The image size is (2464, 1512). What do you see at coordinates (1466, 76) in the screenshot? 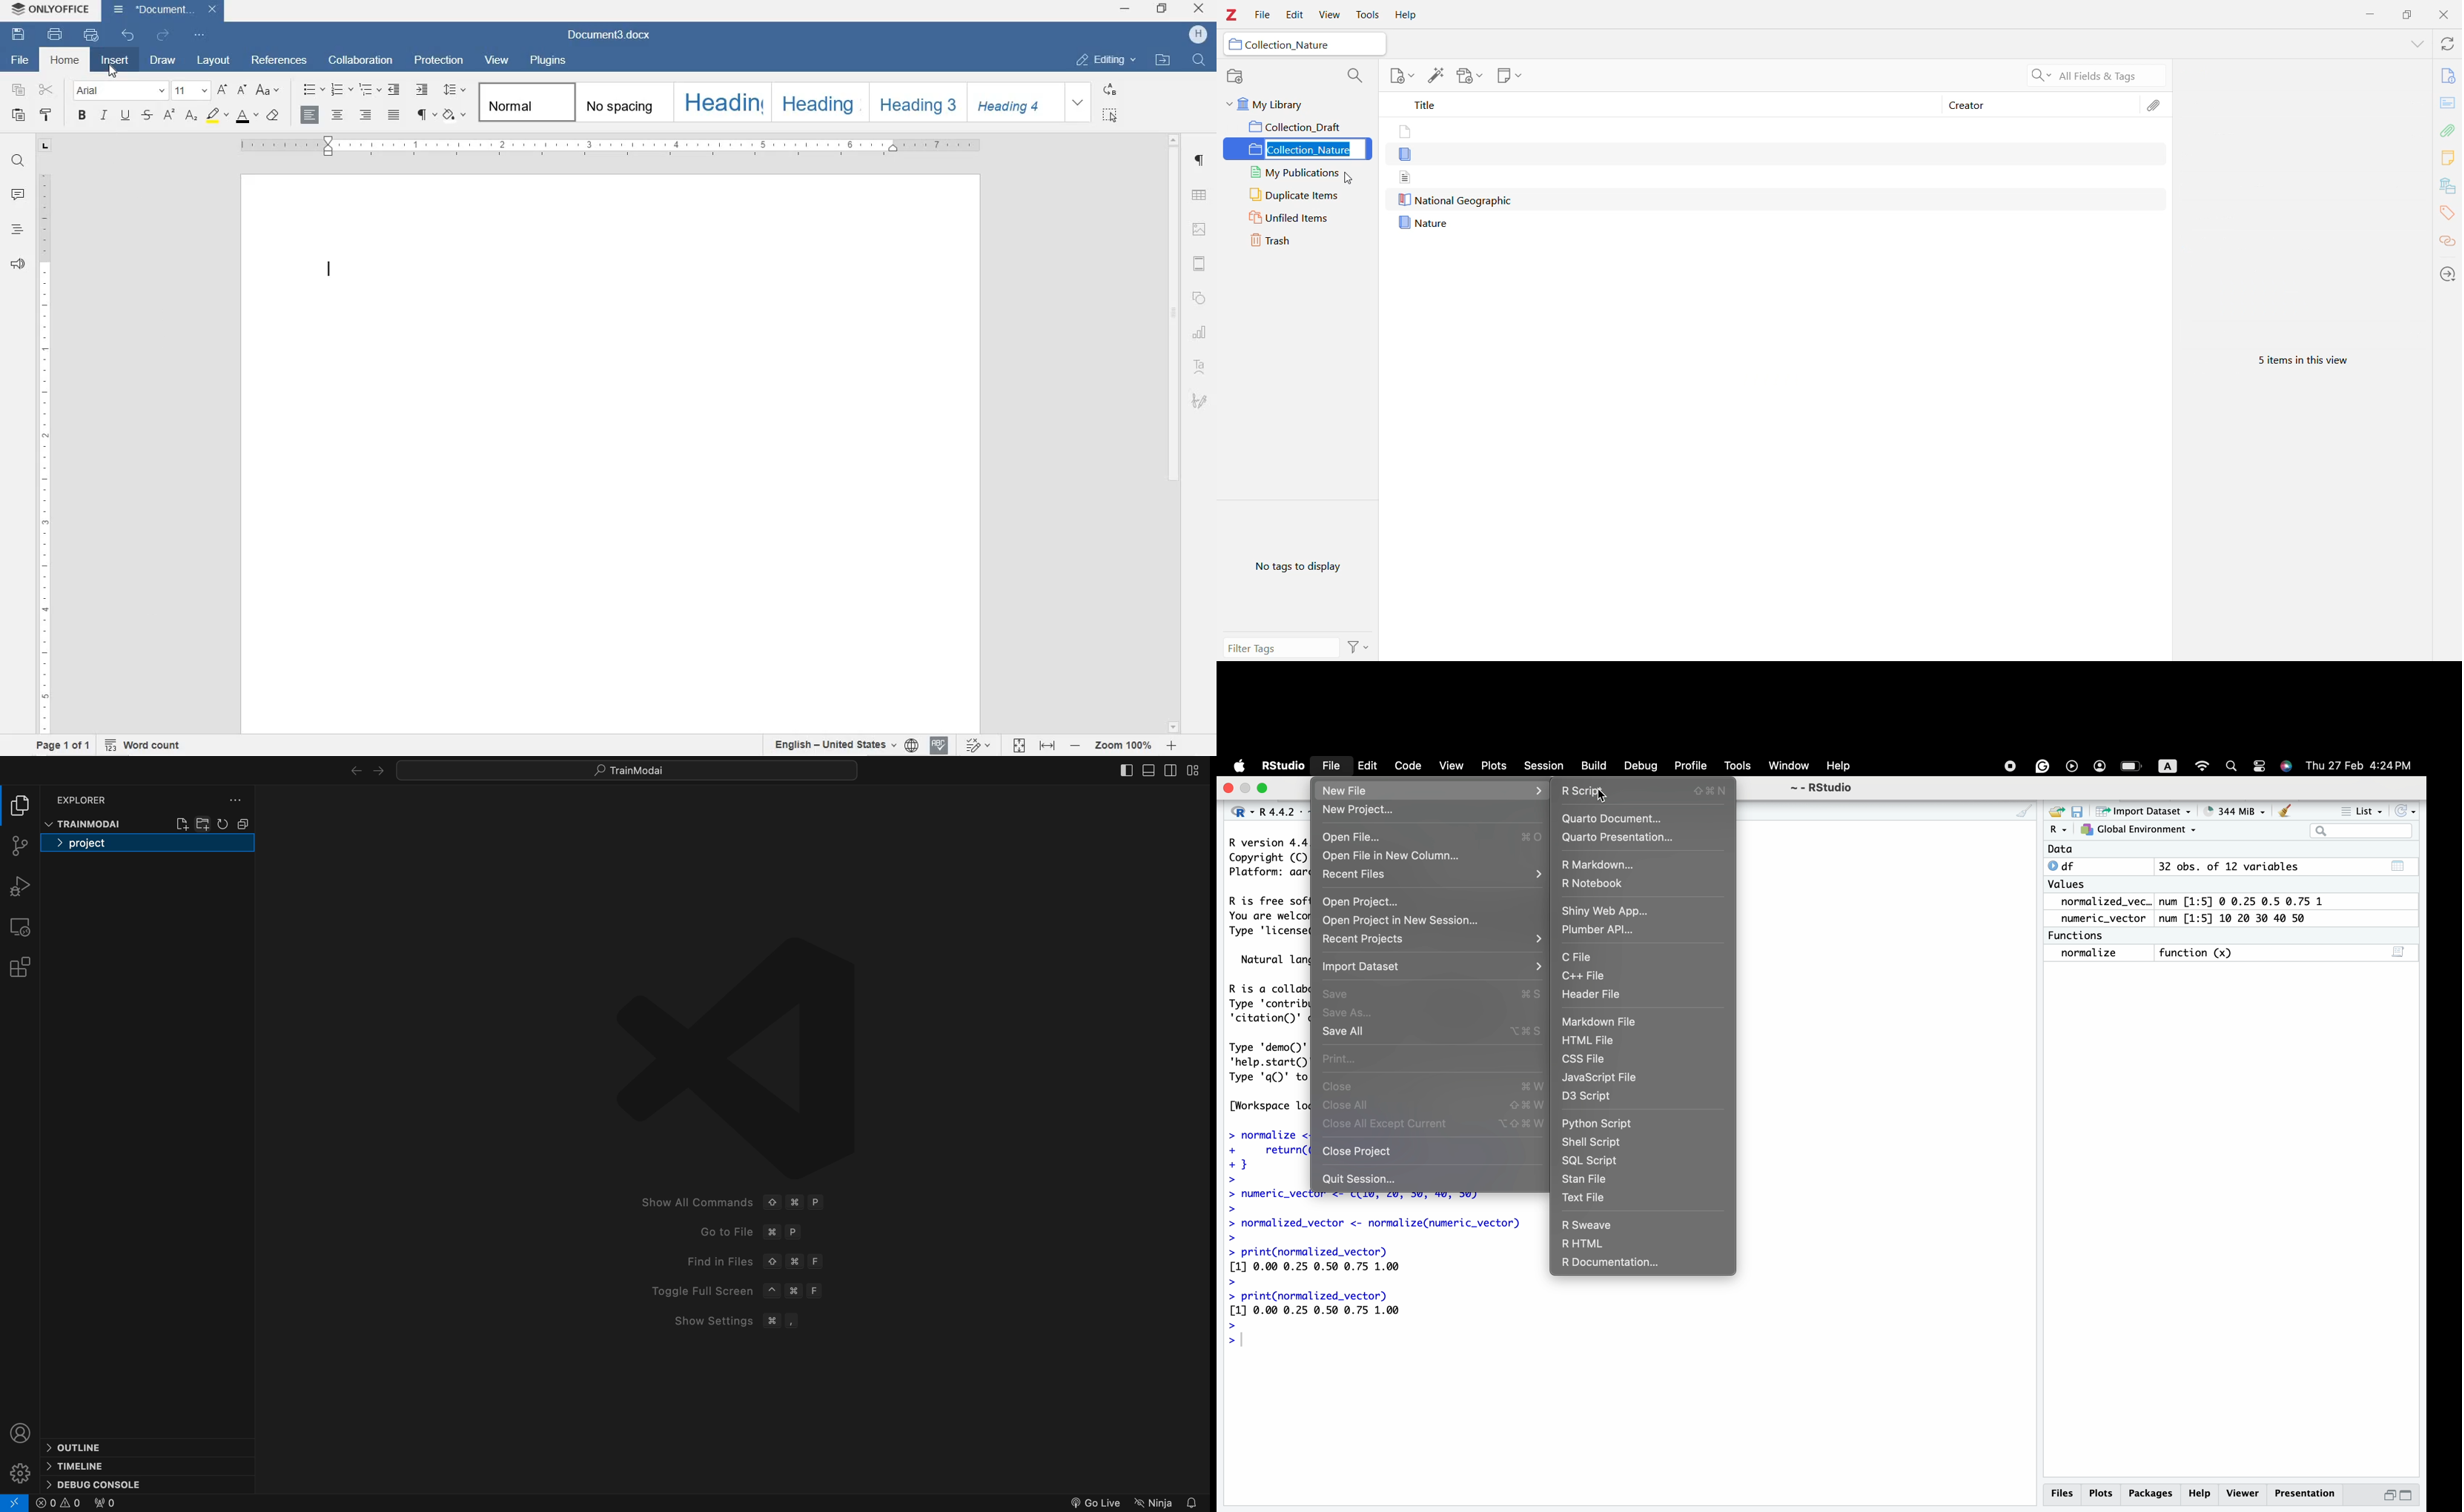
I see `Add Attachment` at bounding box center [1466, 76].